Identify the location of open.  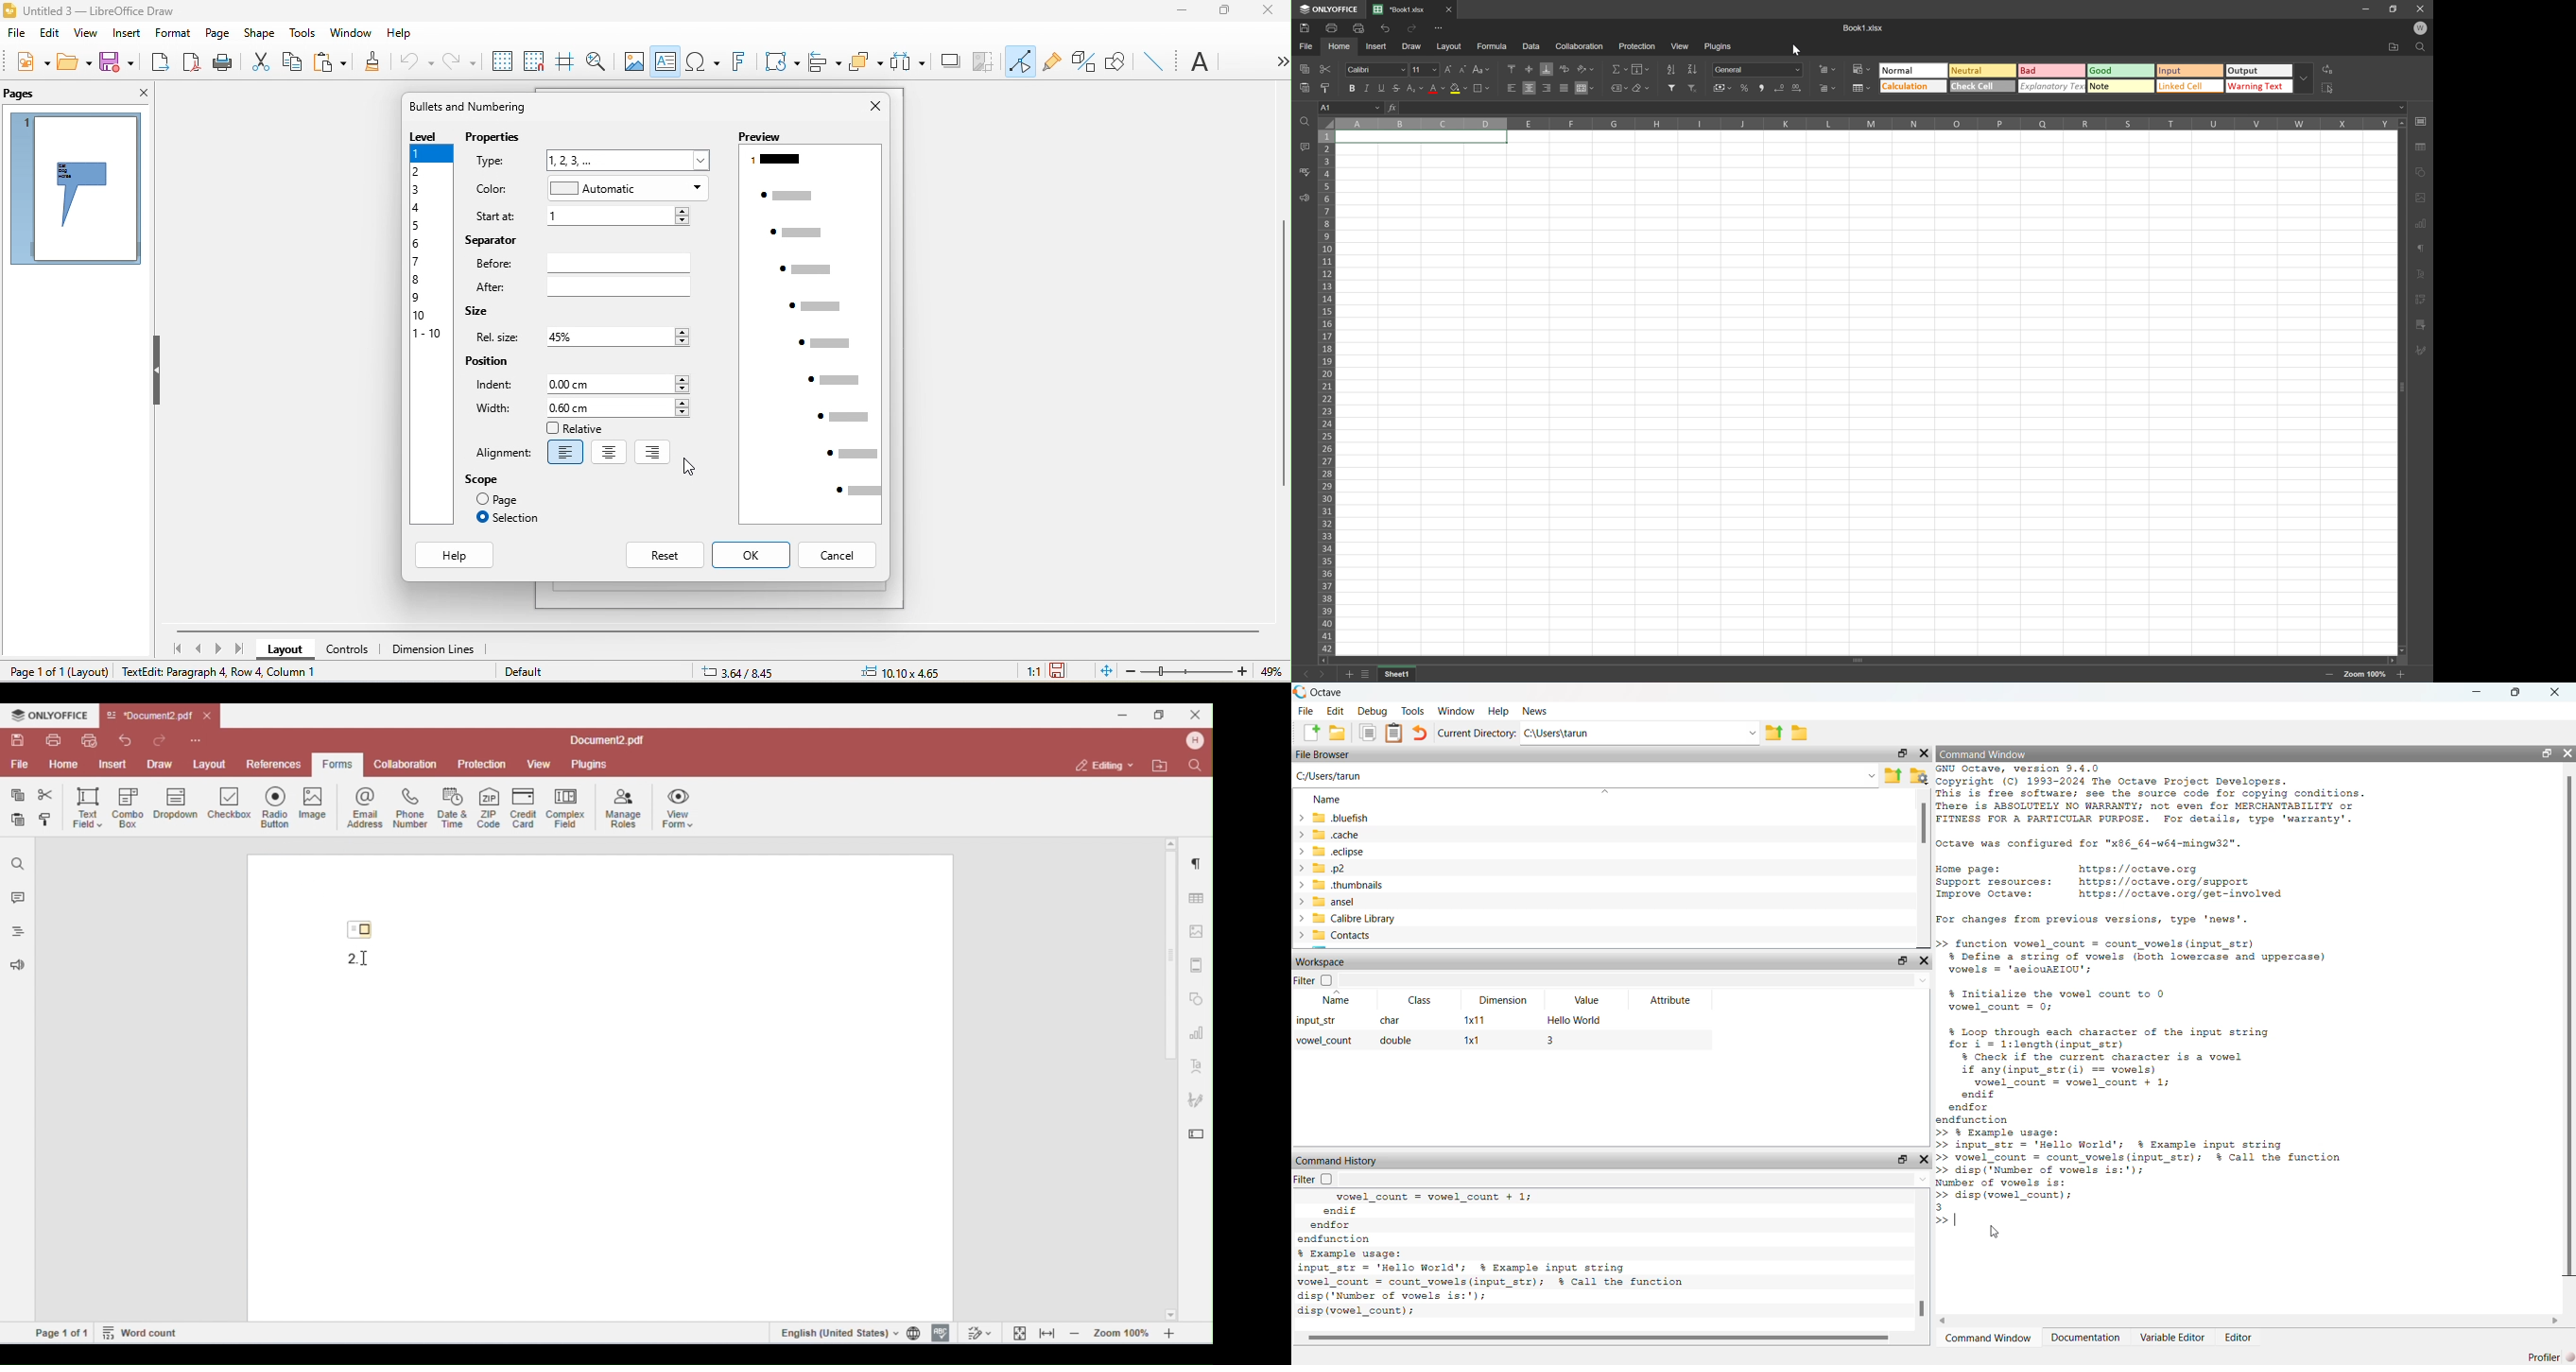
(73, 61).